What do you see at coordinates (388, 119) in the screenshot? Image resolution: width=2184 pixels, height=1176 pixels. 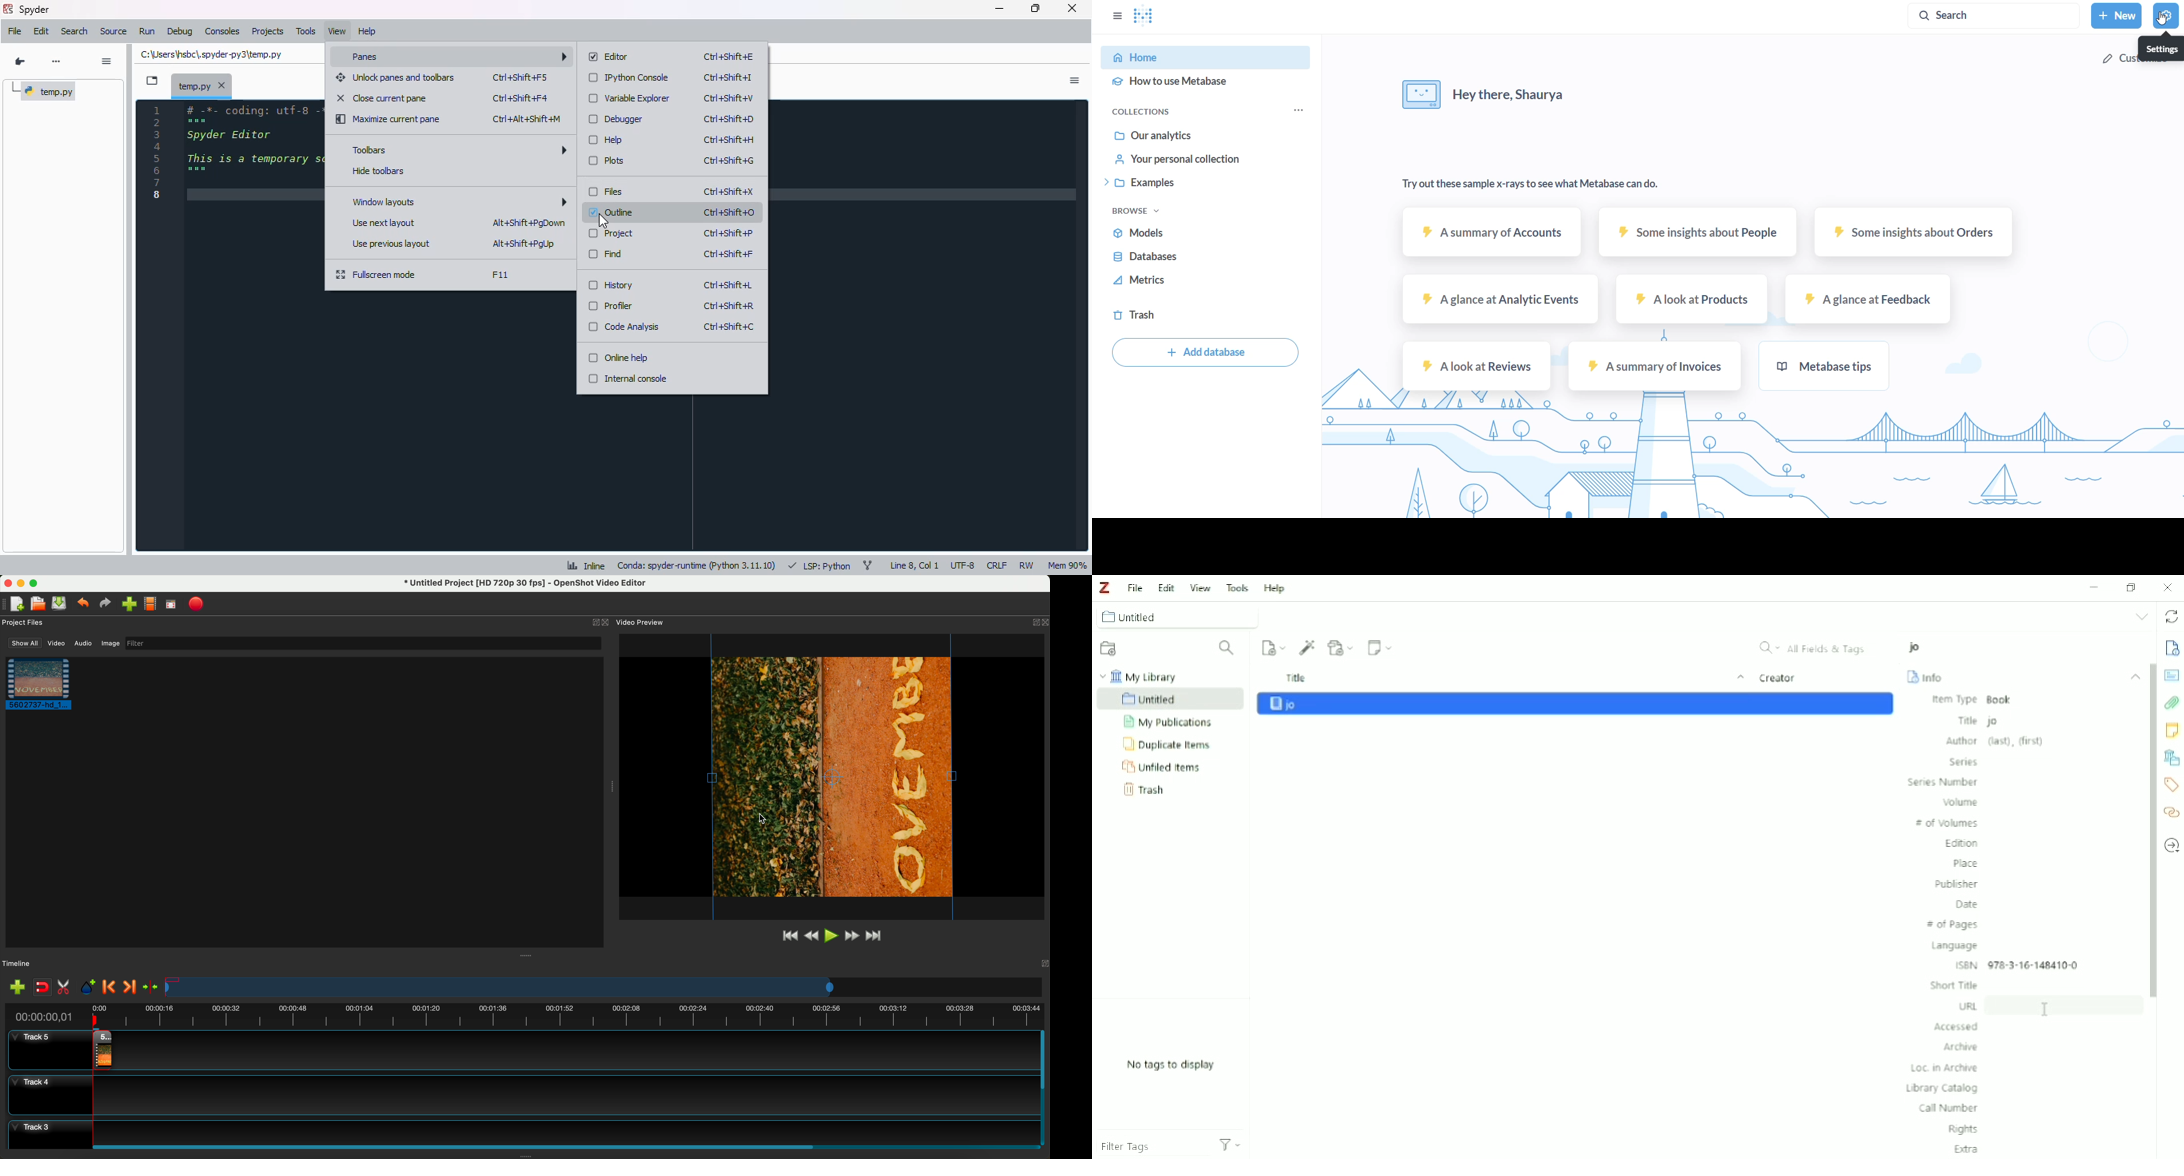 I see `maximize current pane` at bounding box center [388, 119].